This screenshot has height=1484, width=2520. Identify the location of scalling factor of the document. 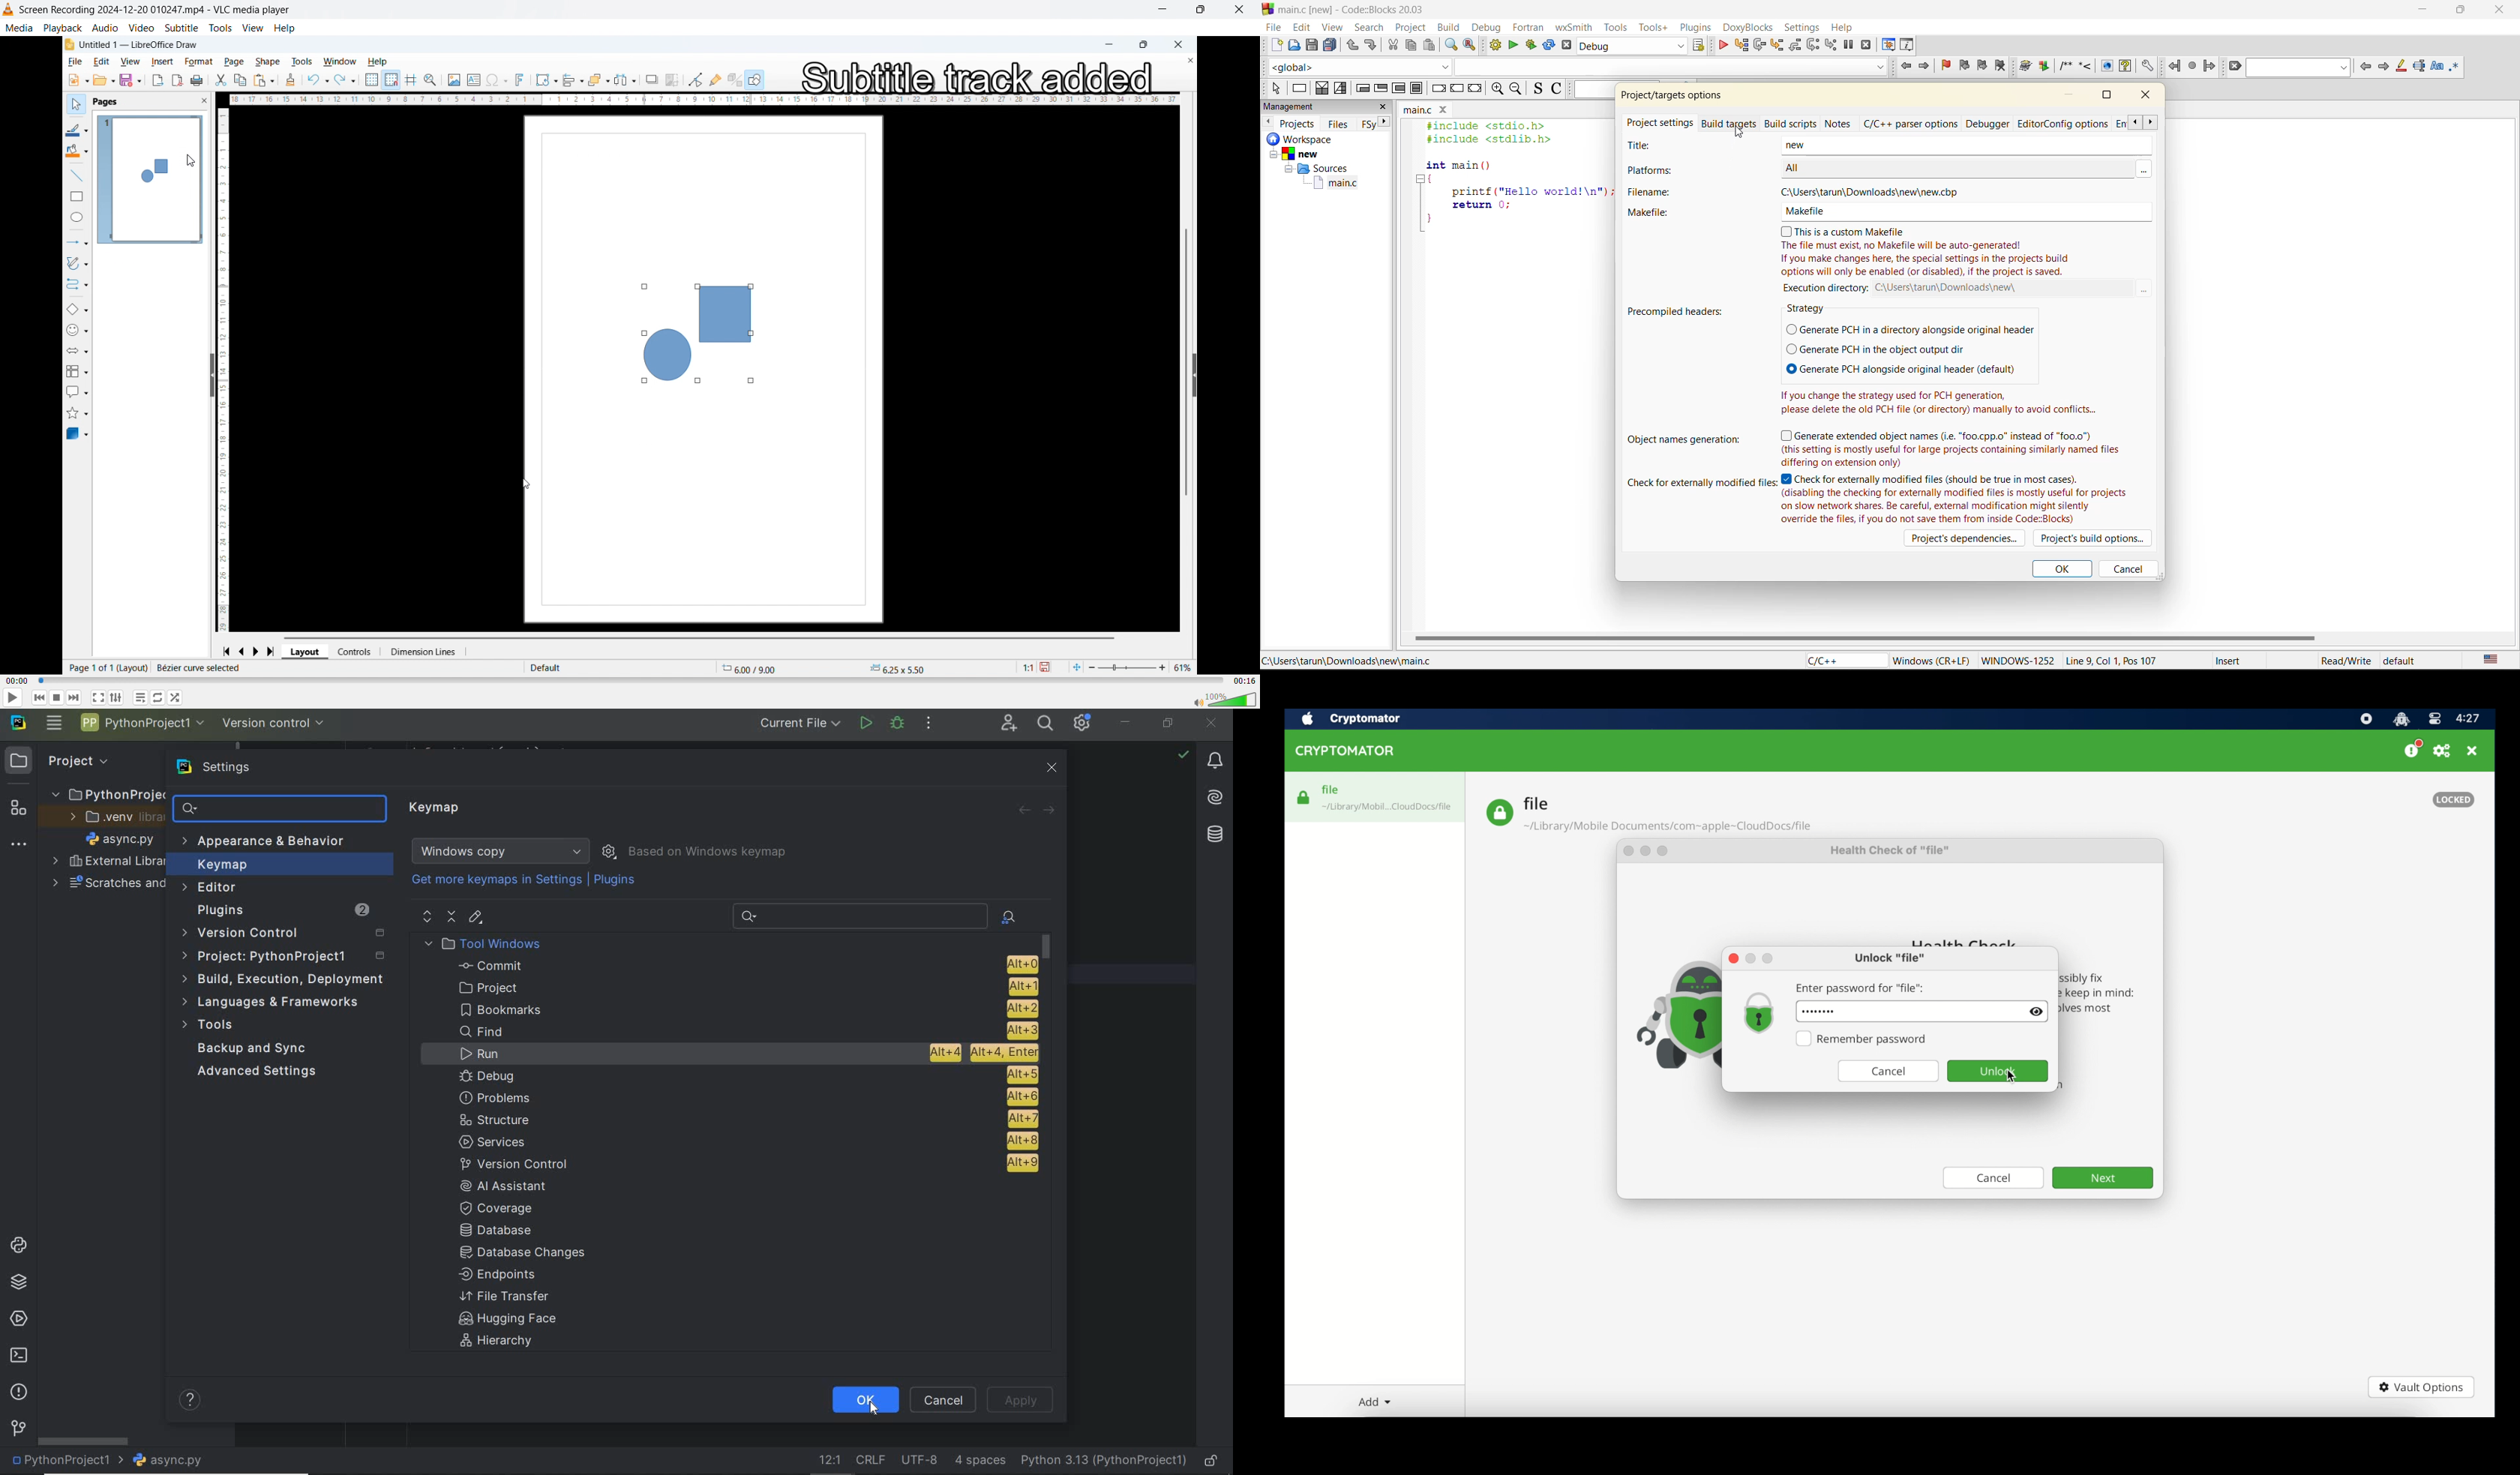
(1024, 669).